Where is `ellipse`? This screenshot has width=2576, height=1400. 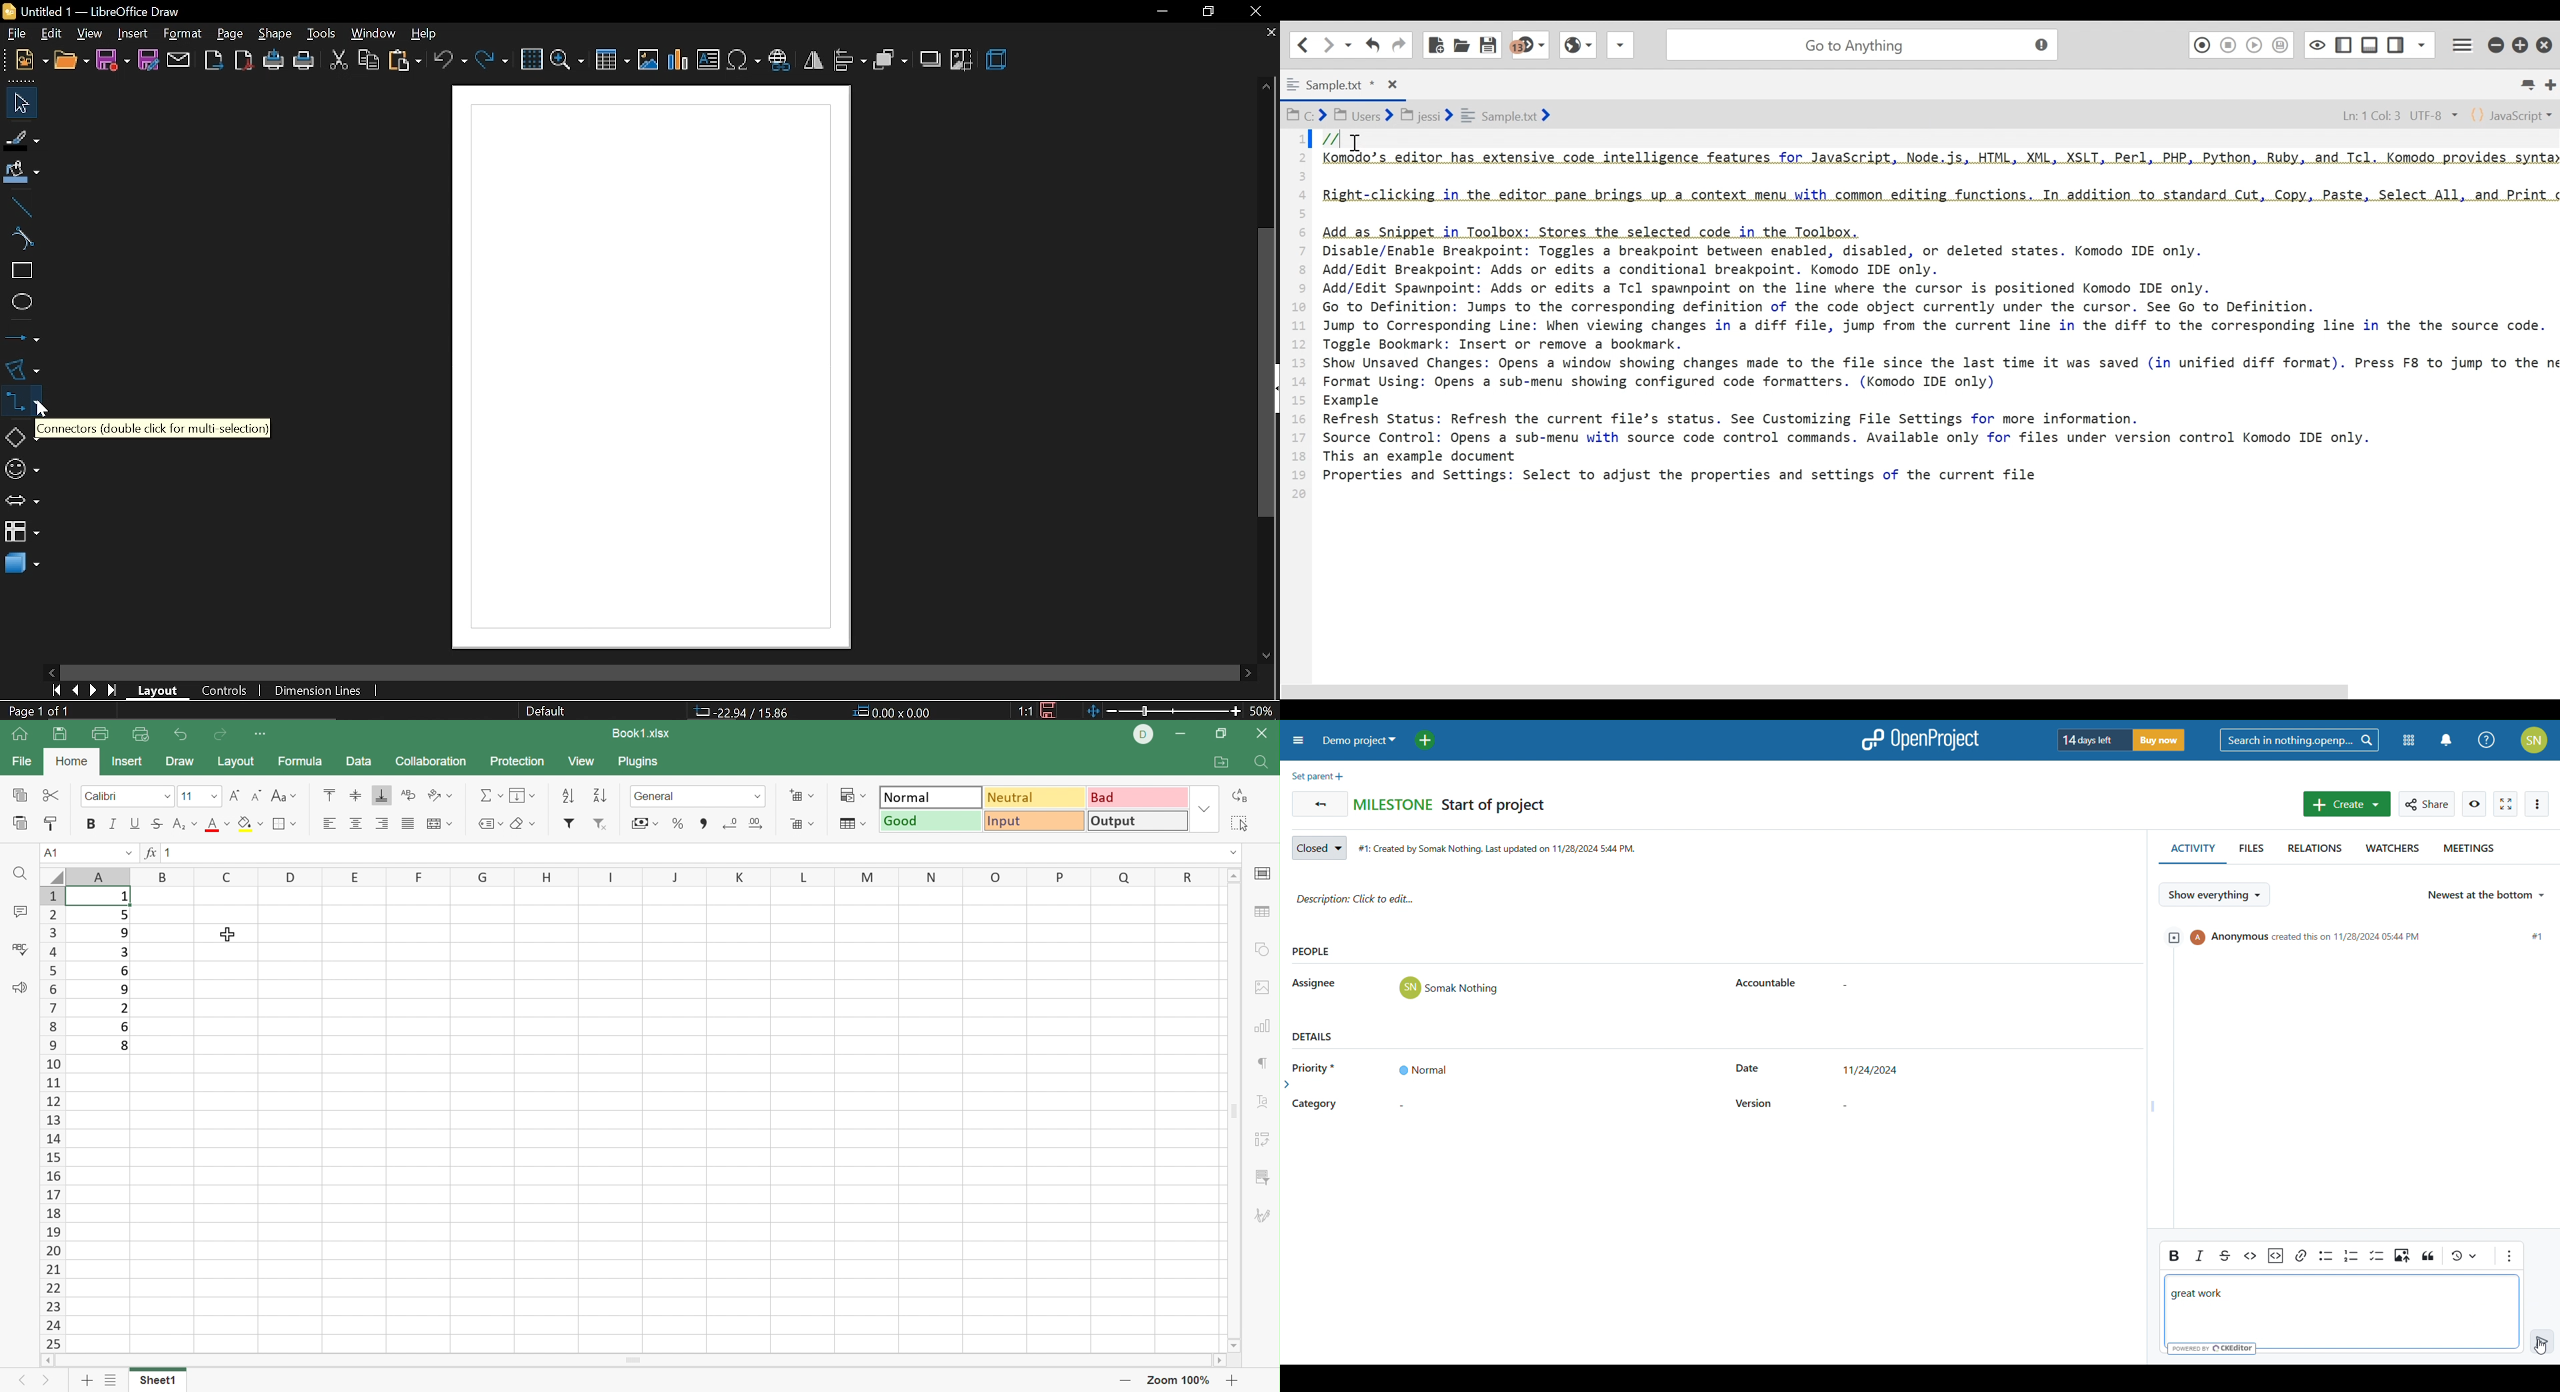
ellipse is located at coordinates (18, 300).